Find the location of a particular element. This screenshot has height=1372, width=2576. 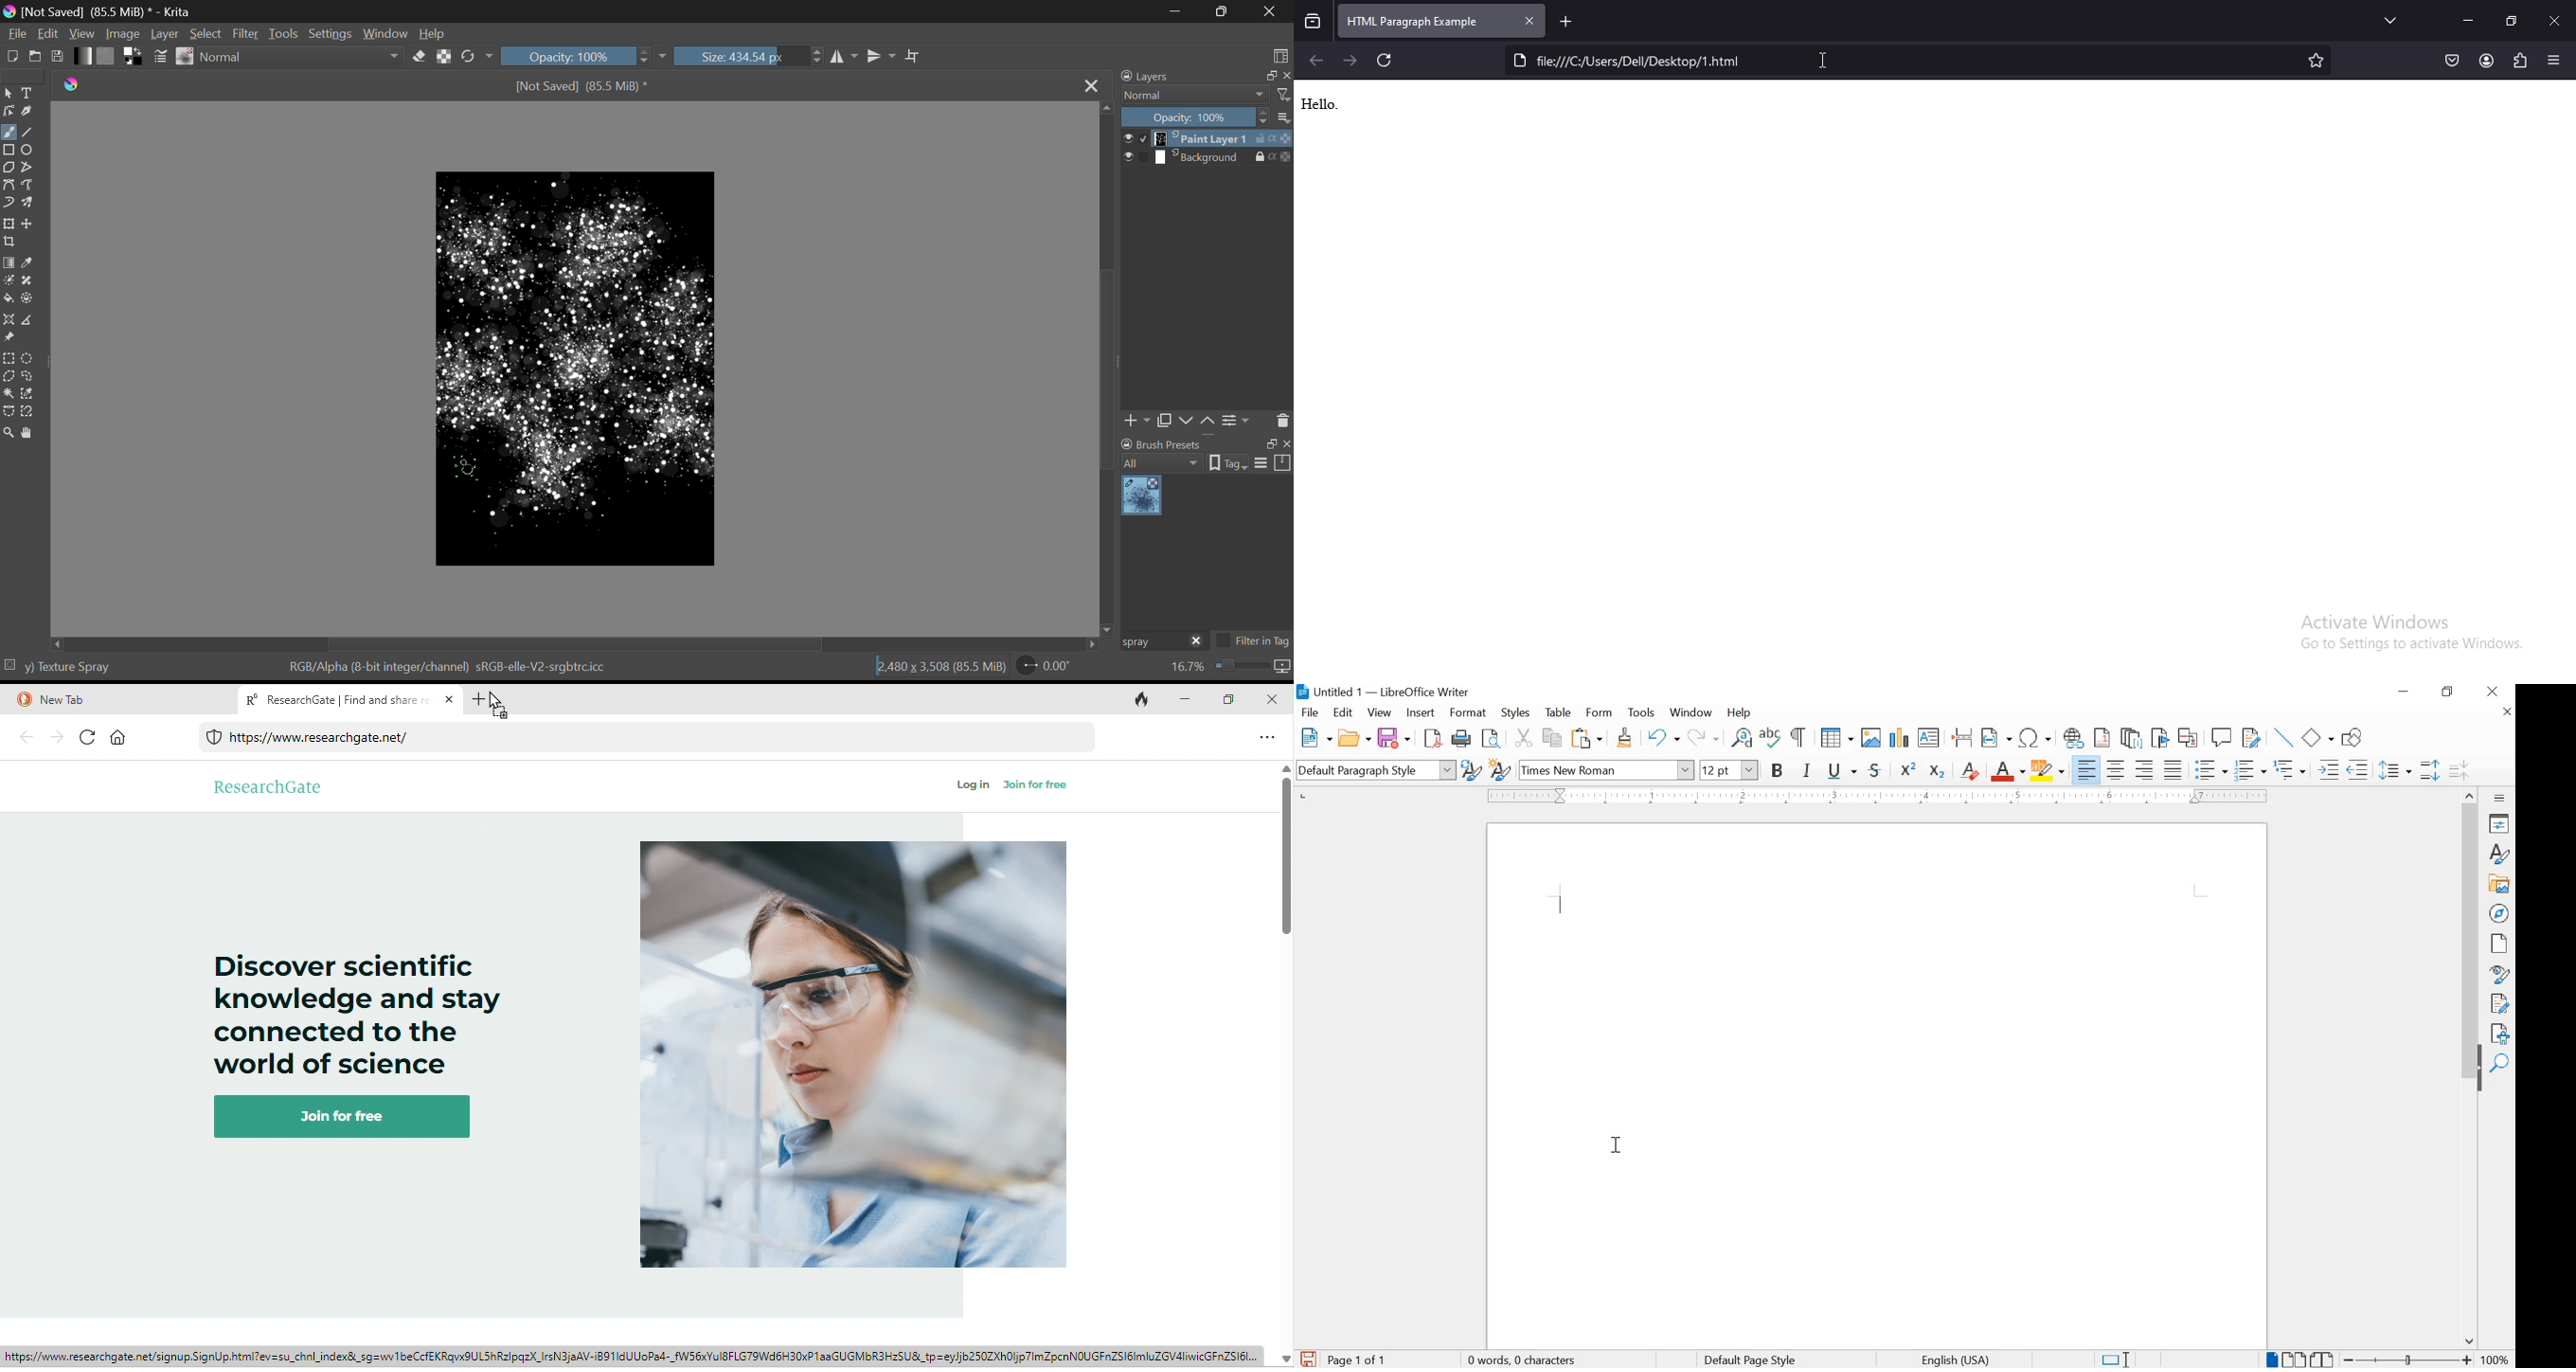

Colors in Use is located at coordinates (134, 57).